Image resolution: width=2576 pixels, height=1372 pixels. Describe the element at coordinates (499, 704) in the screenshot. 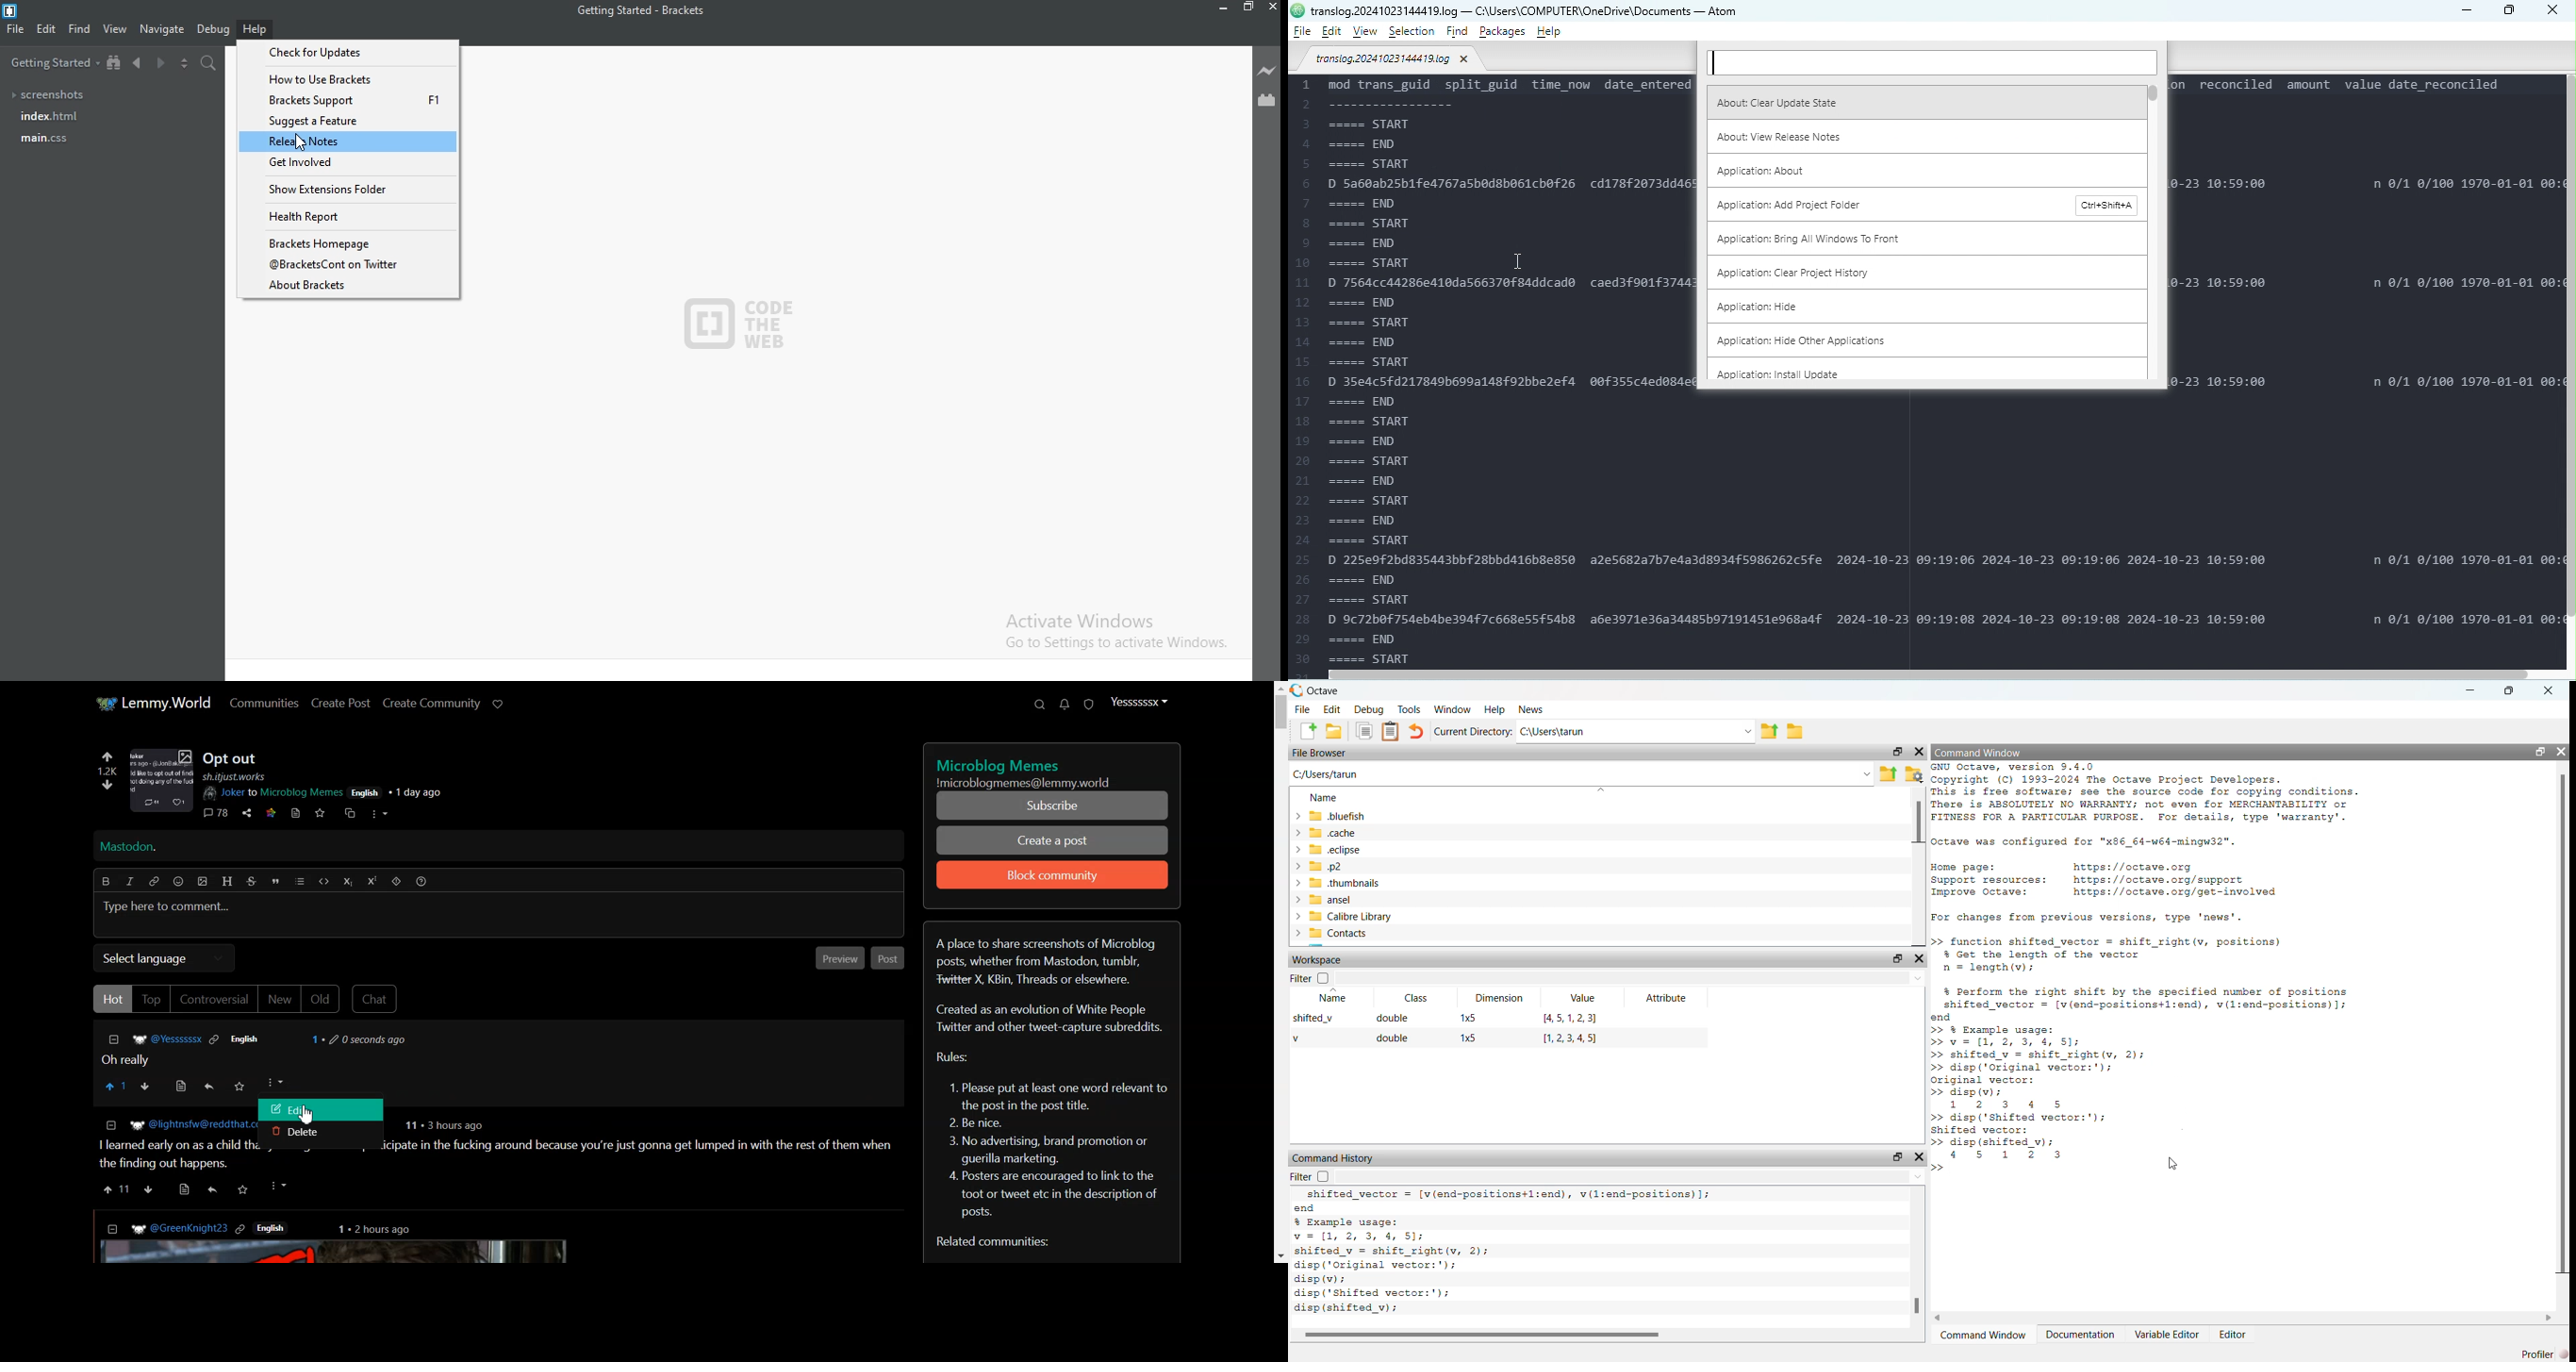

I see `Support Lemmy` at that location.